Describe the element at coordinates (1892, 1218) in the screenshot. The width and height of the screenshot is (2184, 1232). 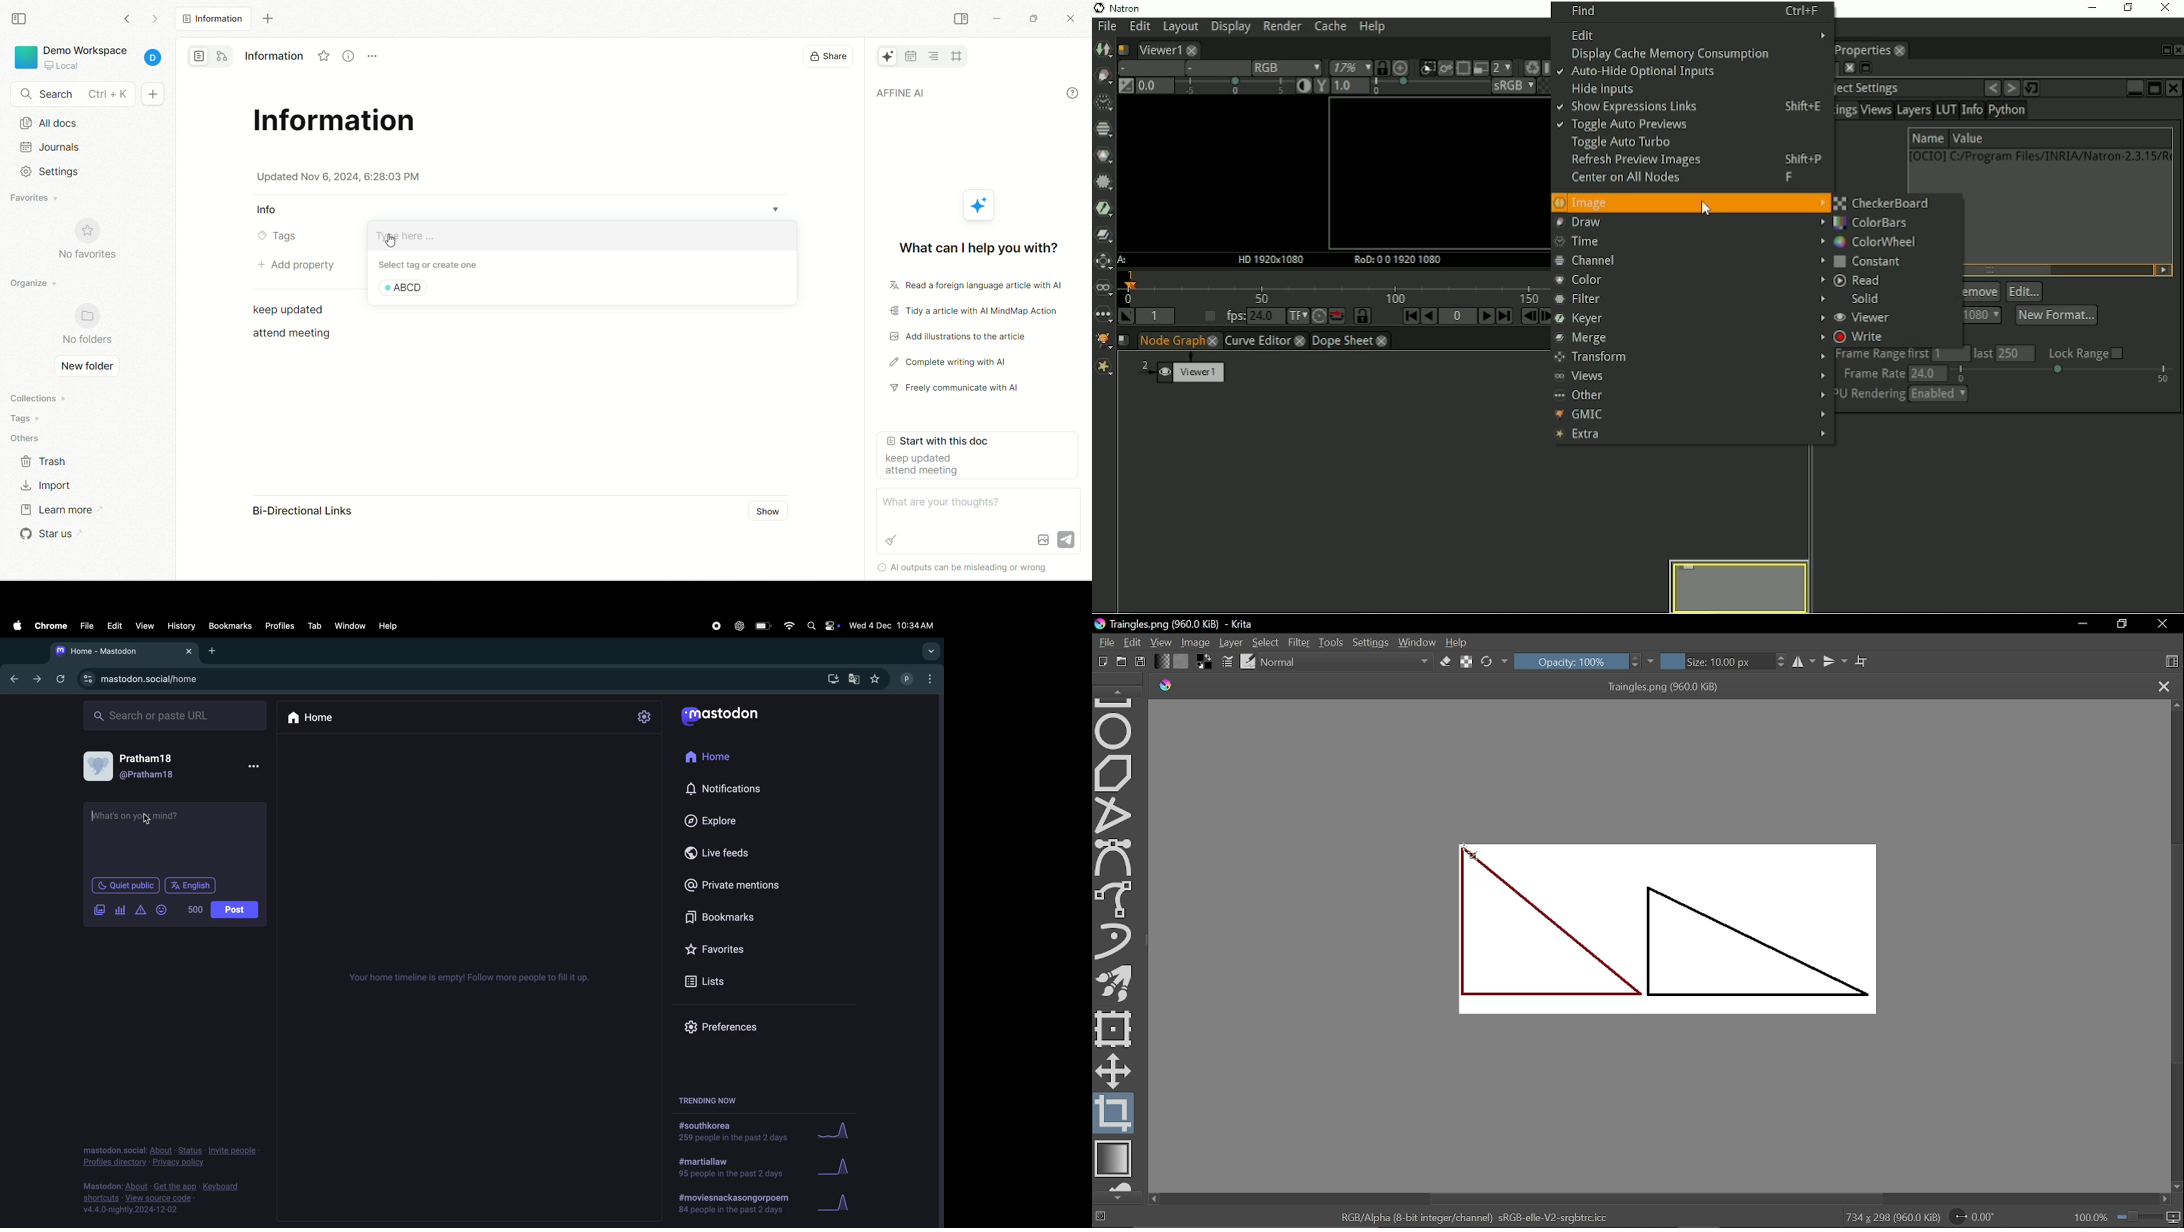
I see `734 x 298 (960.0 KiB)` at that location.